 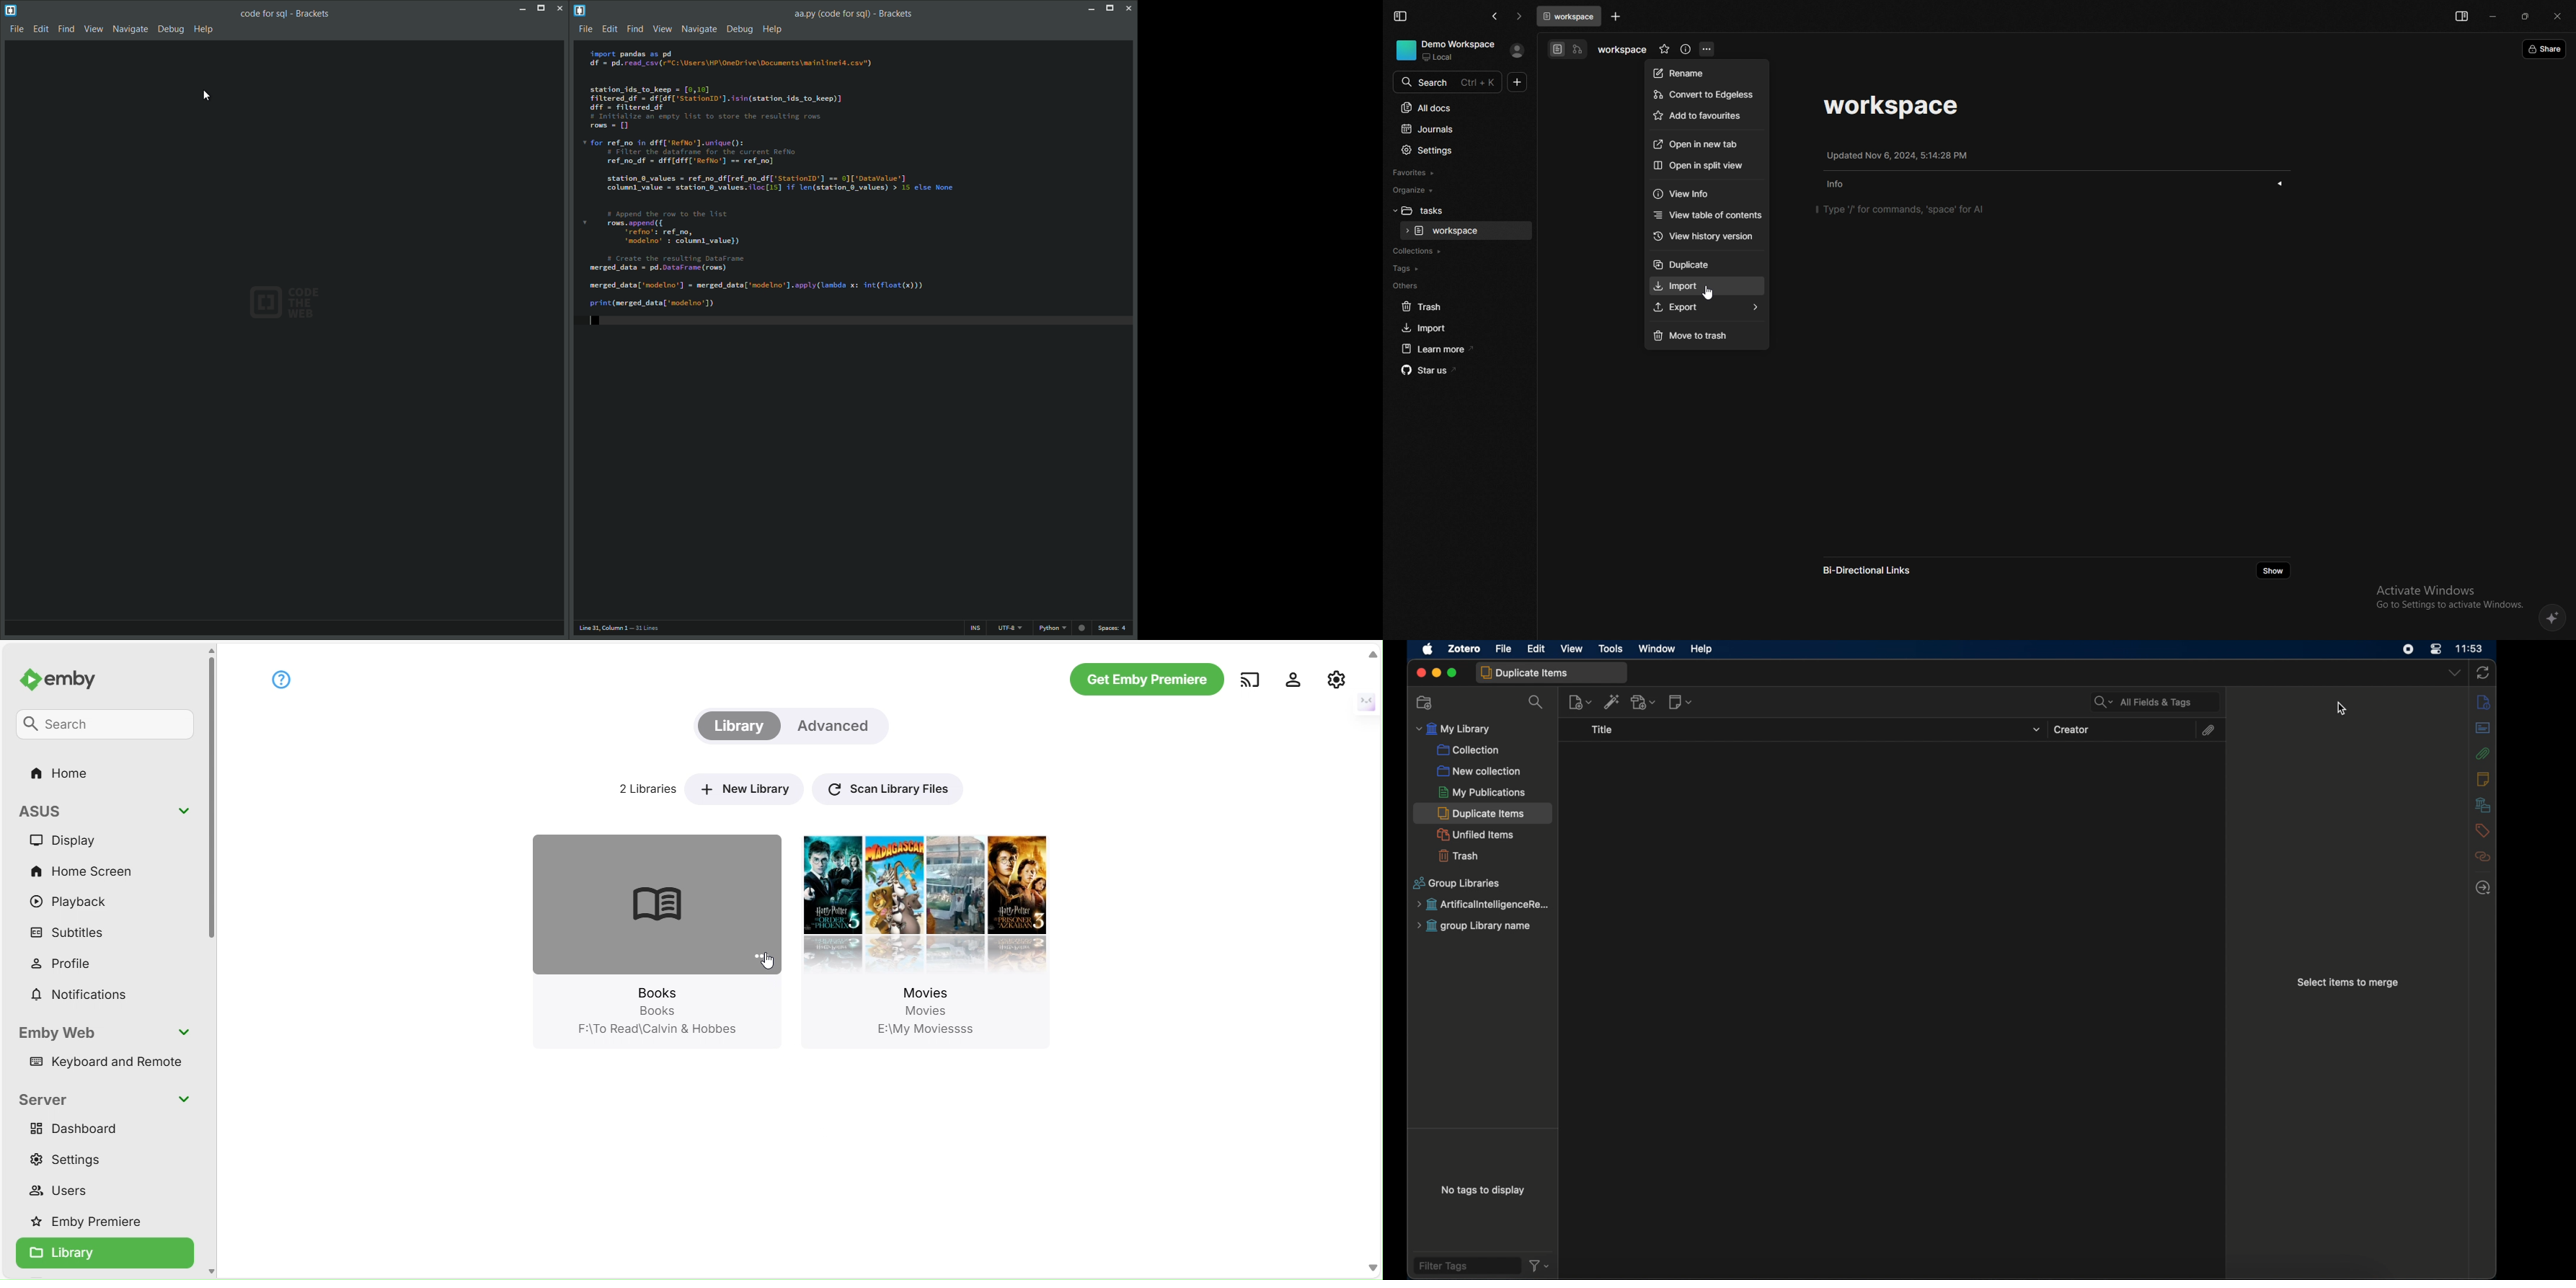 What do you see at coordinates (2484, 754) in the screenshot?
I see `attachments` at bounding box center [2484, 754].